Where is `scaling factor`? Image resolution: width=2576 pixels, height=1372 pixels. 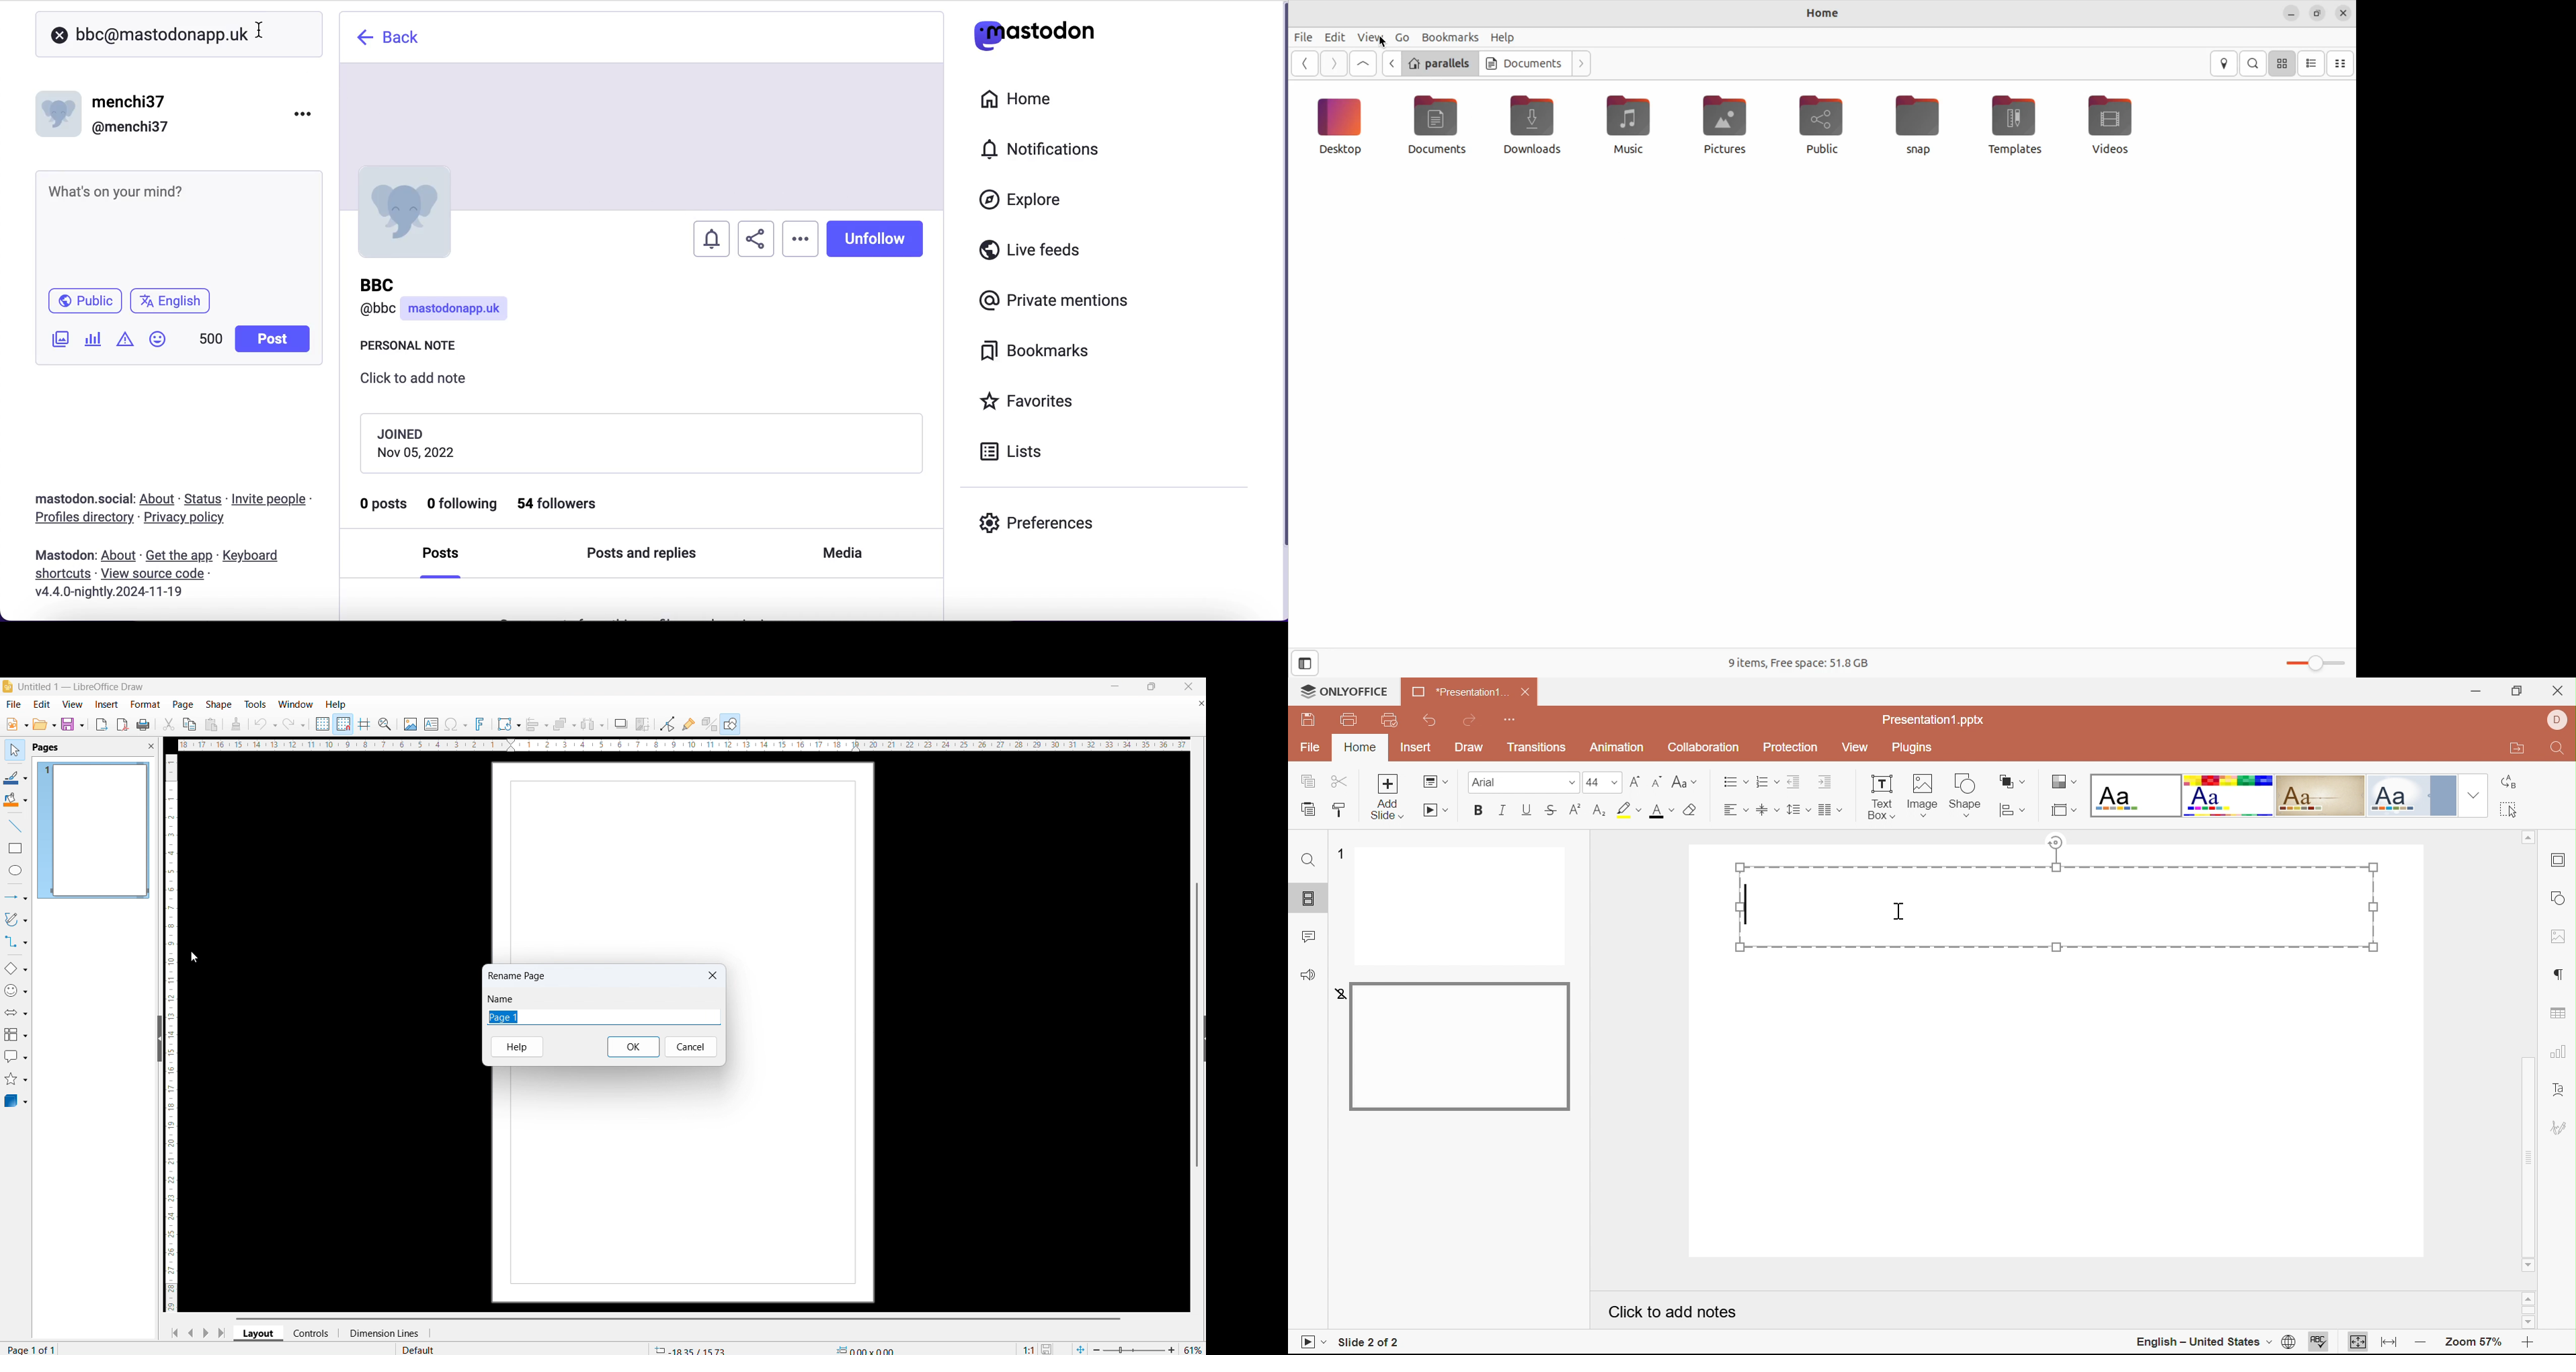 scaling factor is located at coordinates (1029, 1347).